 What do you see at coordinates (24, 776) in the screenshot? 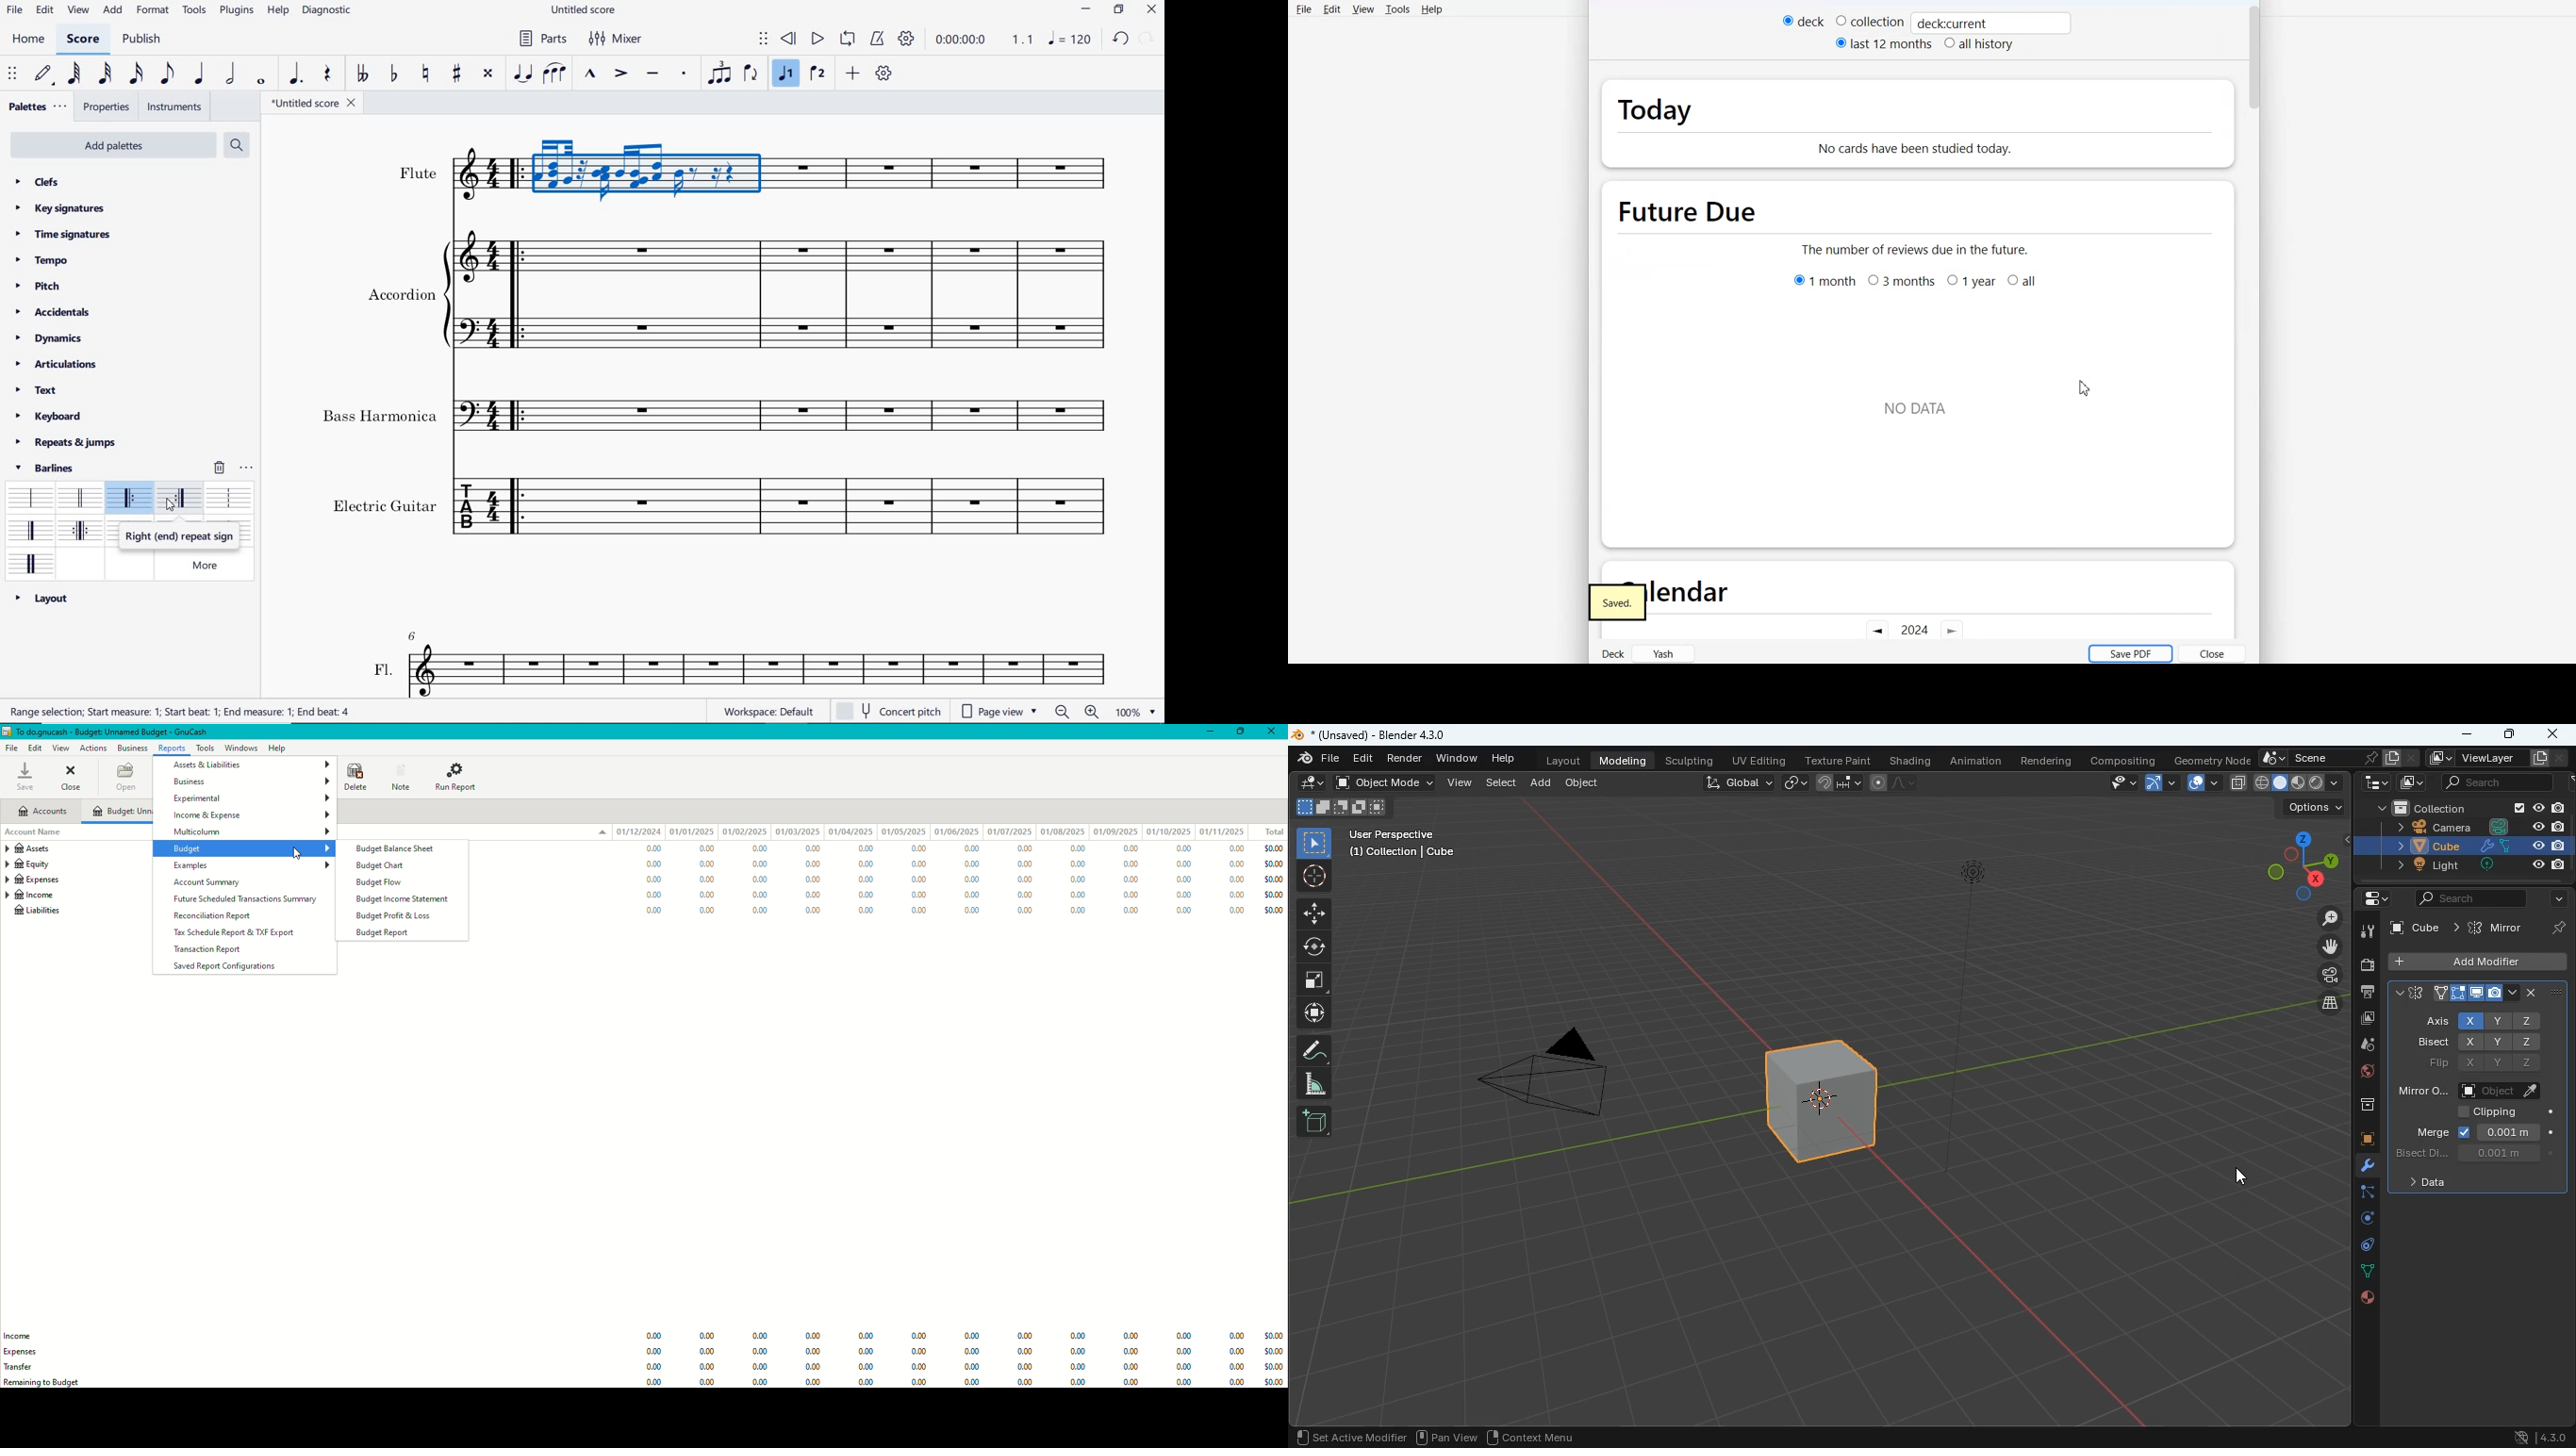
I see `Save` at bounding box center [24, 776].